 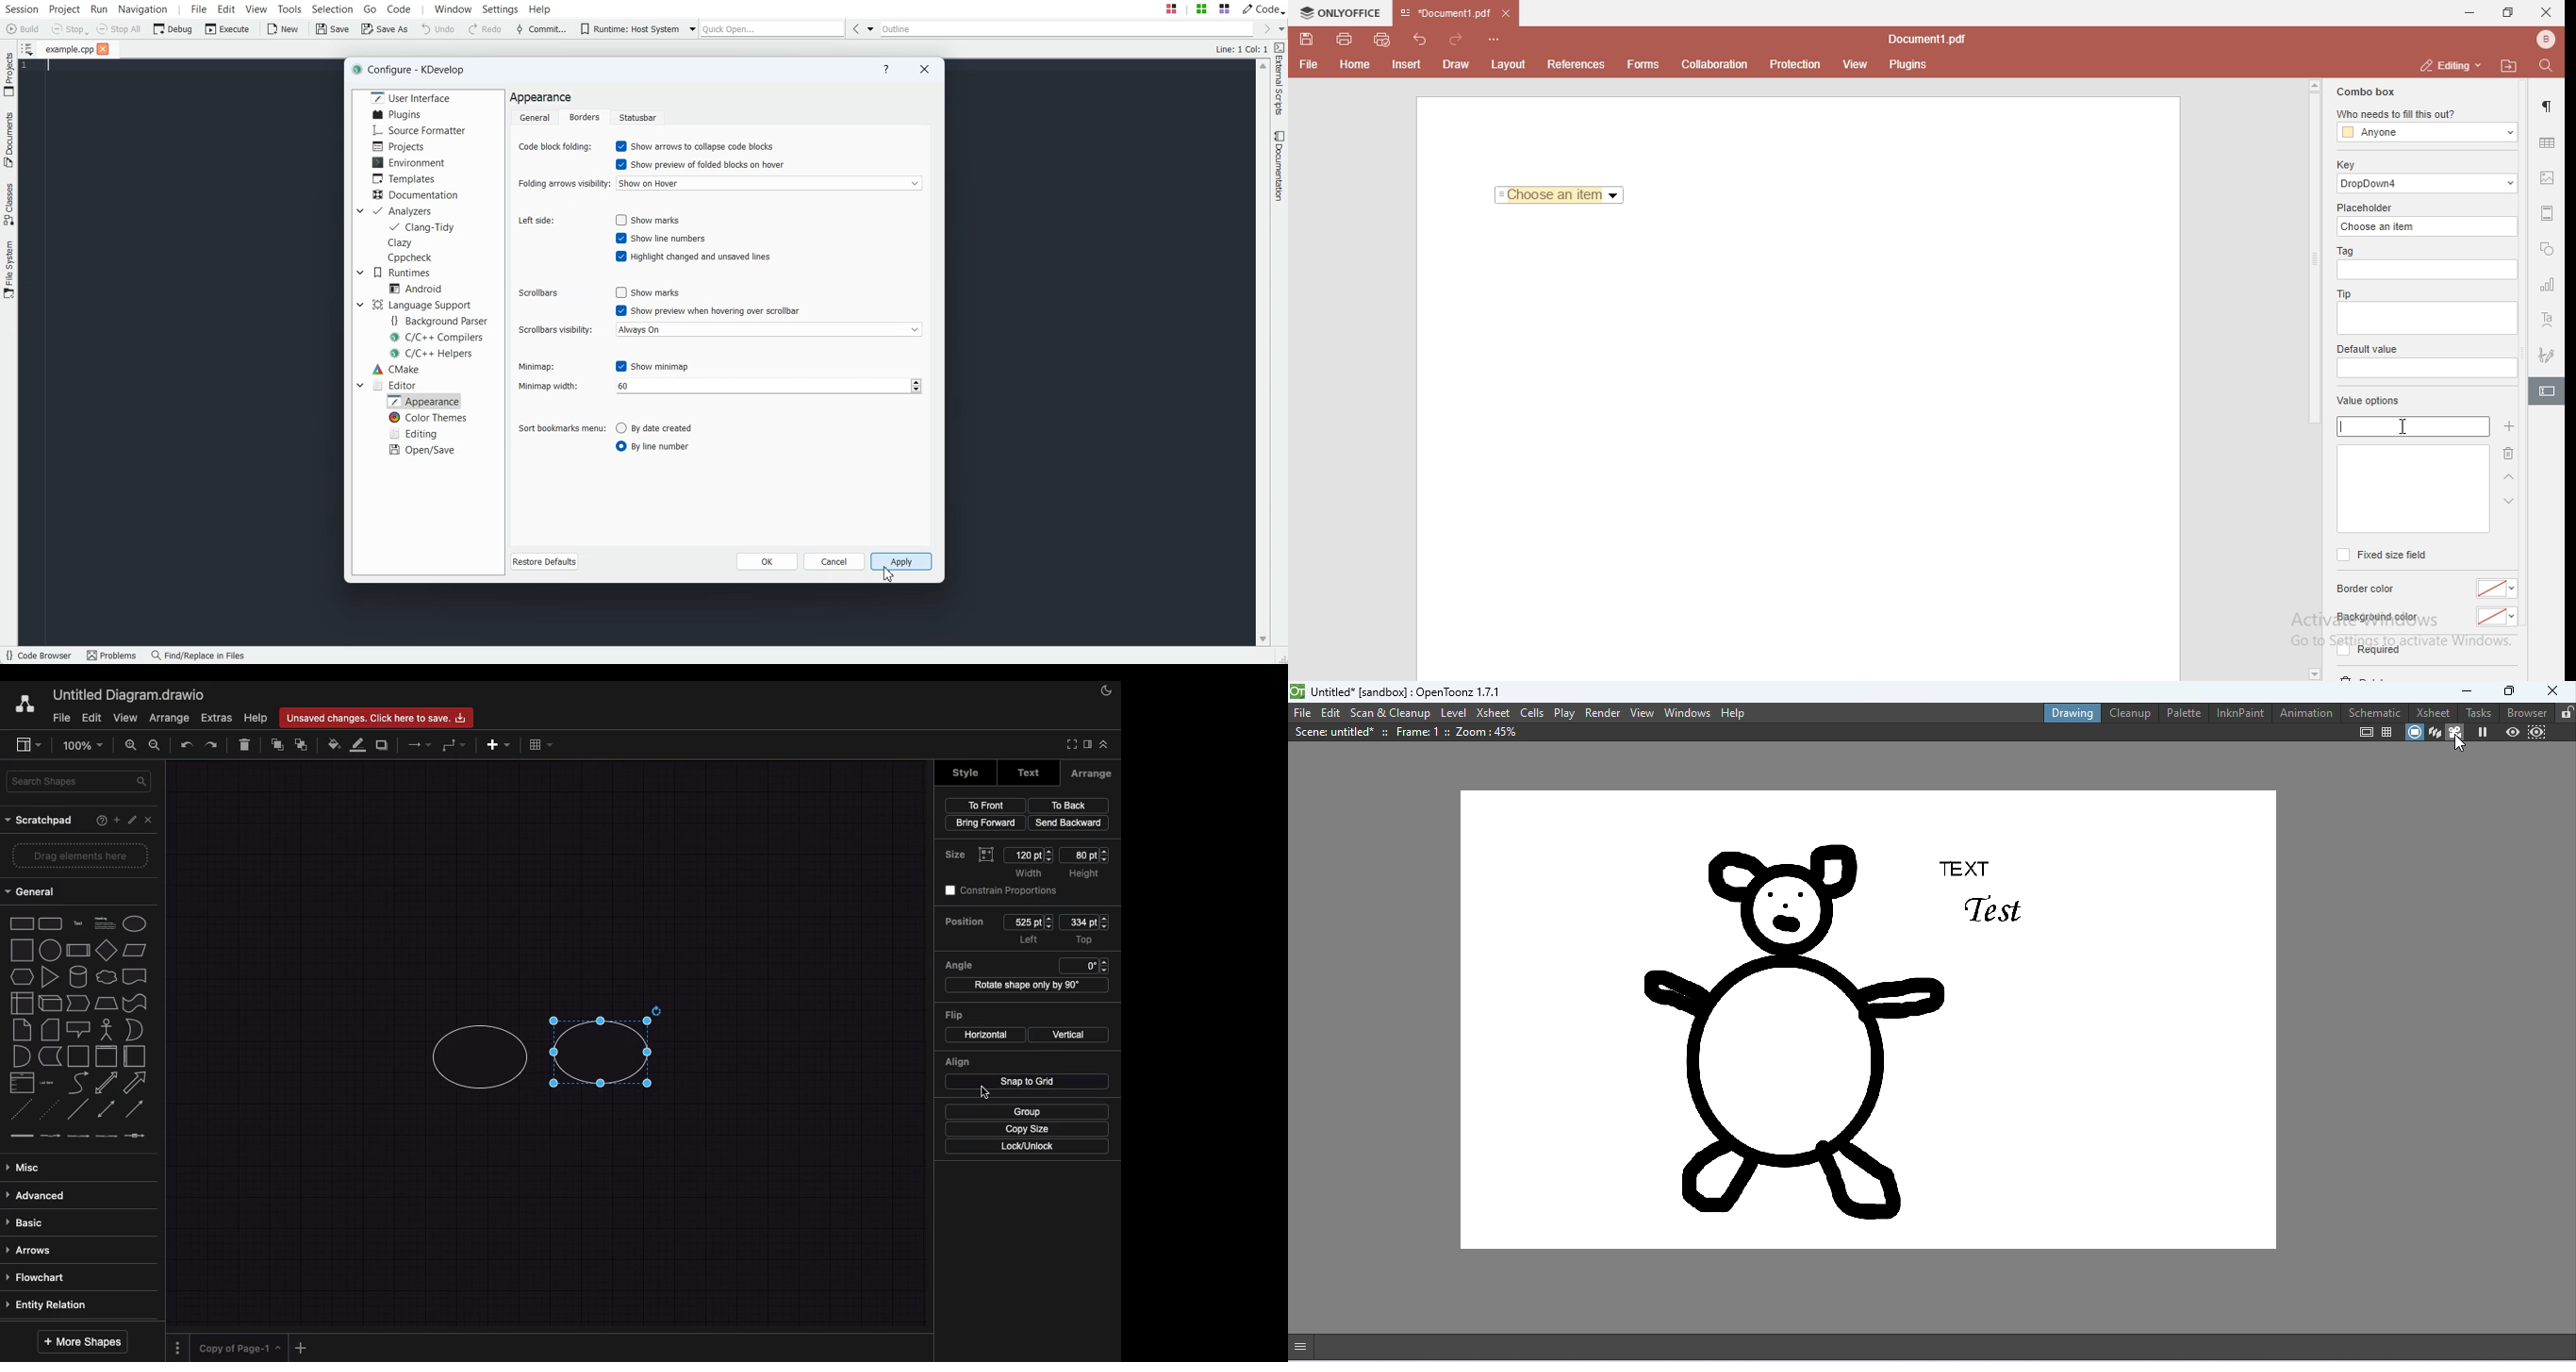 I want to click on line, so click(x=79, y=1110).